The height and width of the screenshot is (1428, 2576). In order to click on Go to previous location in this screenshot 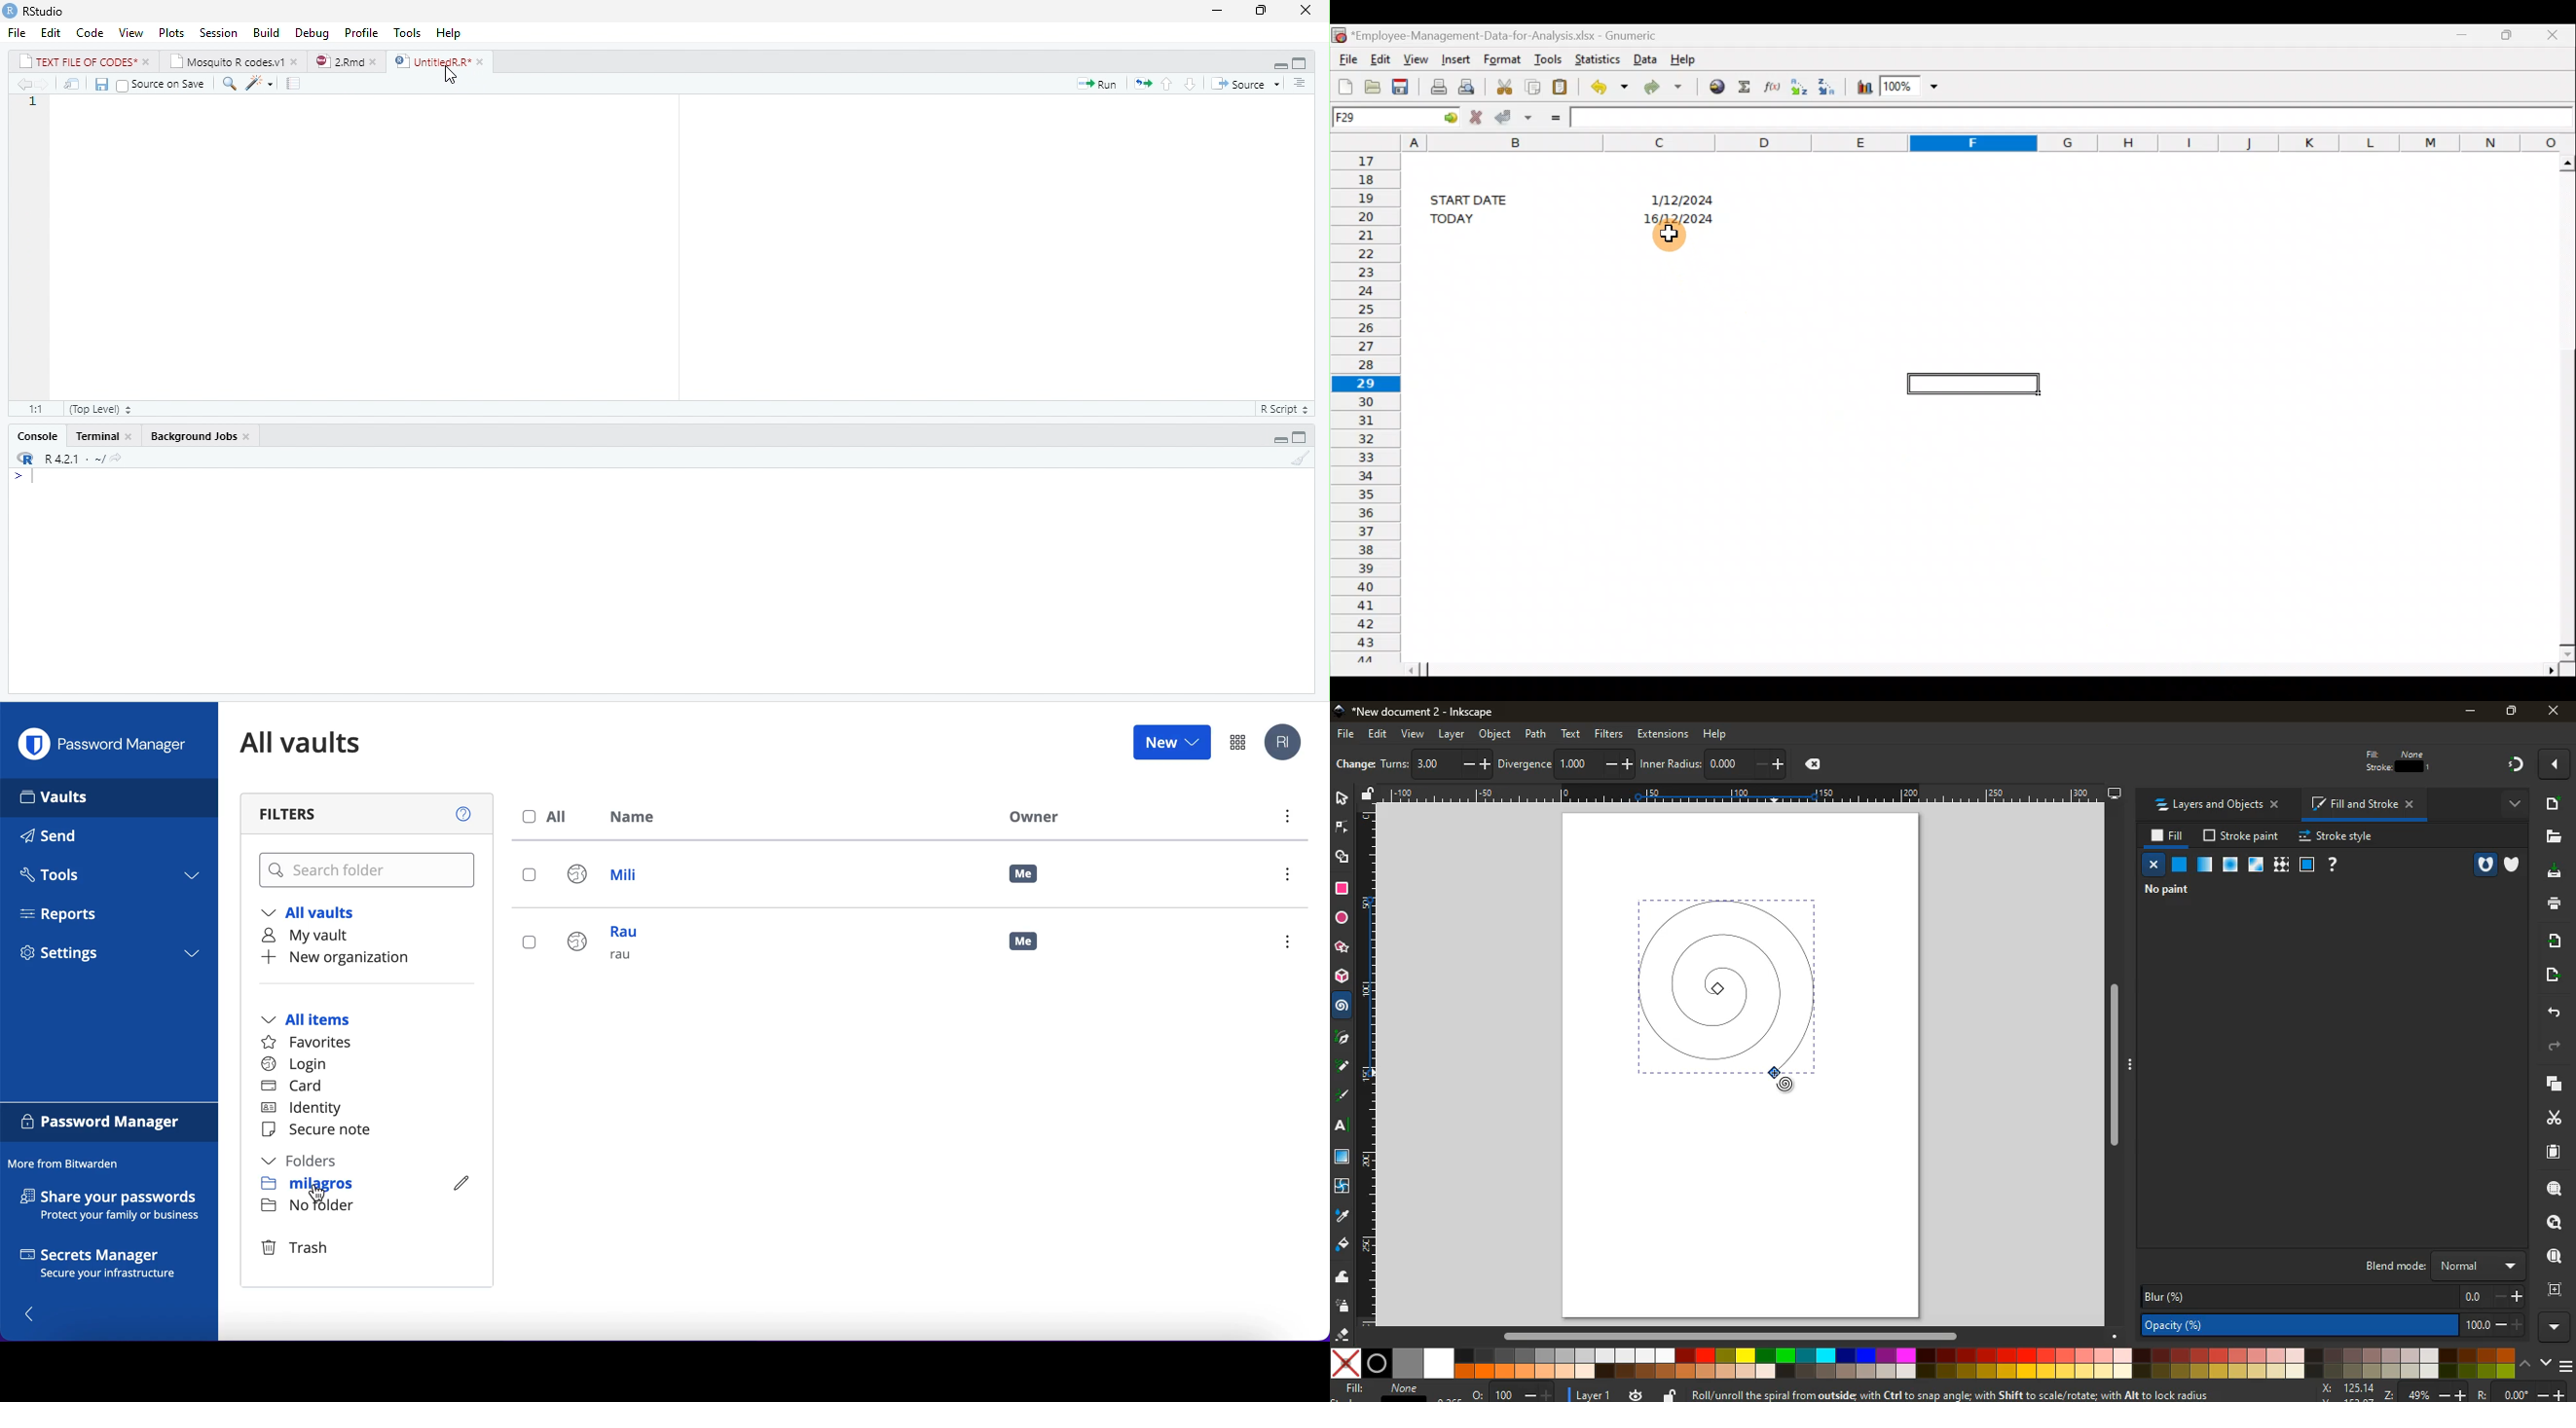, I will do `click(21, 84)`.